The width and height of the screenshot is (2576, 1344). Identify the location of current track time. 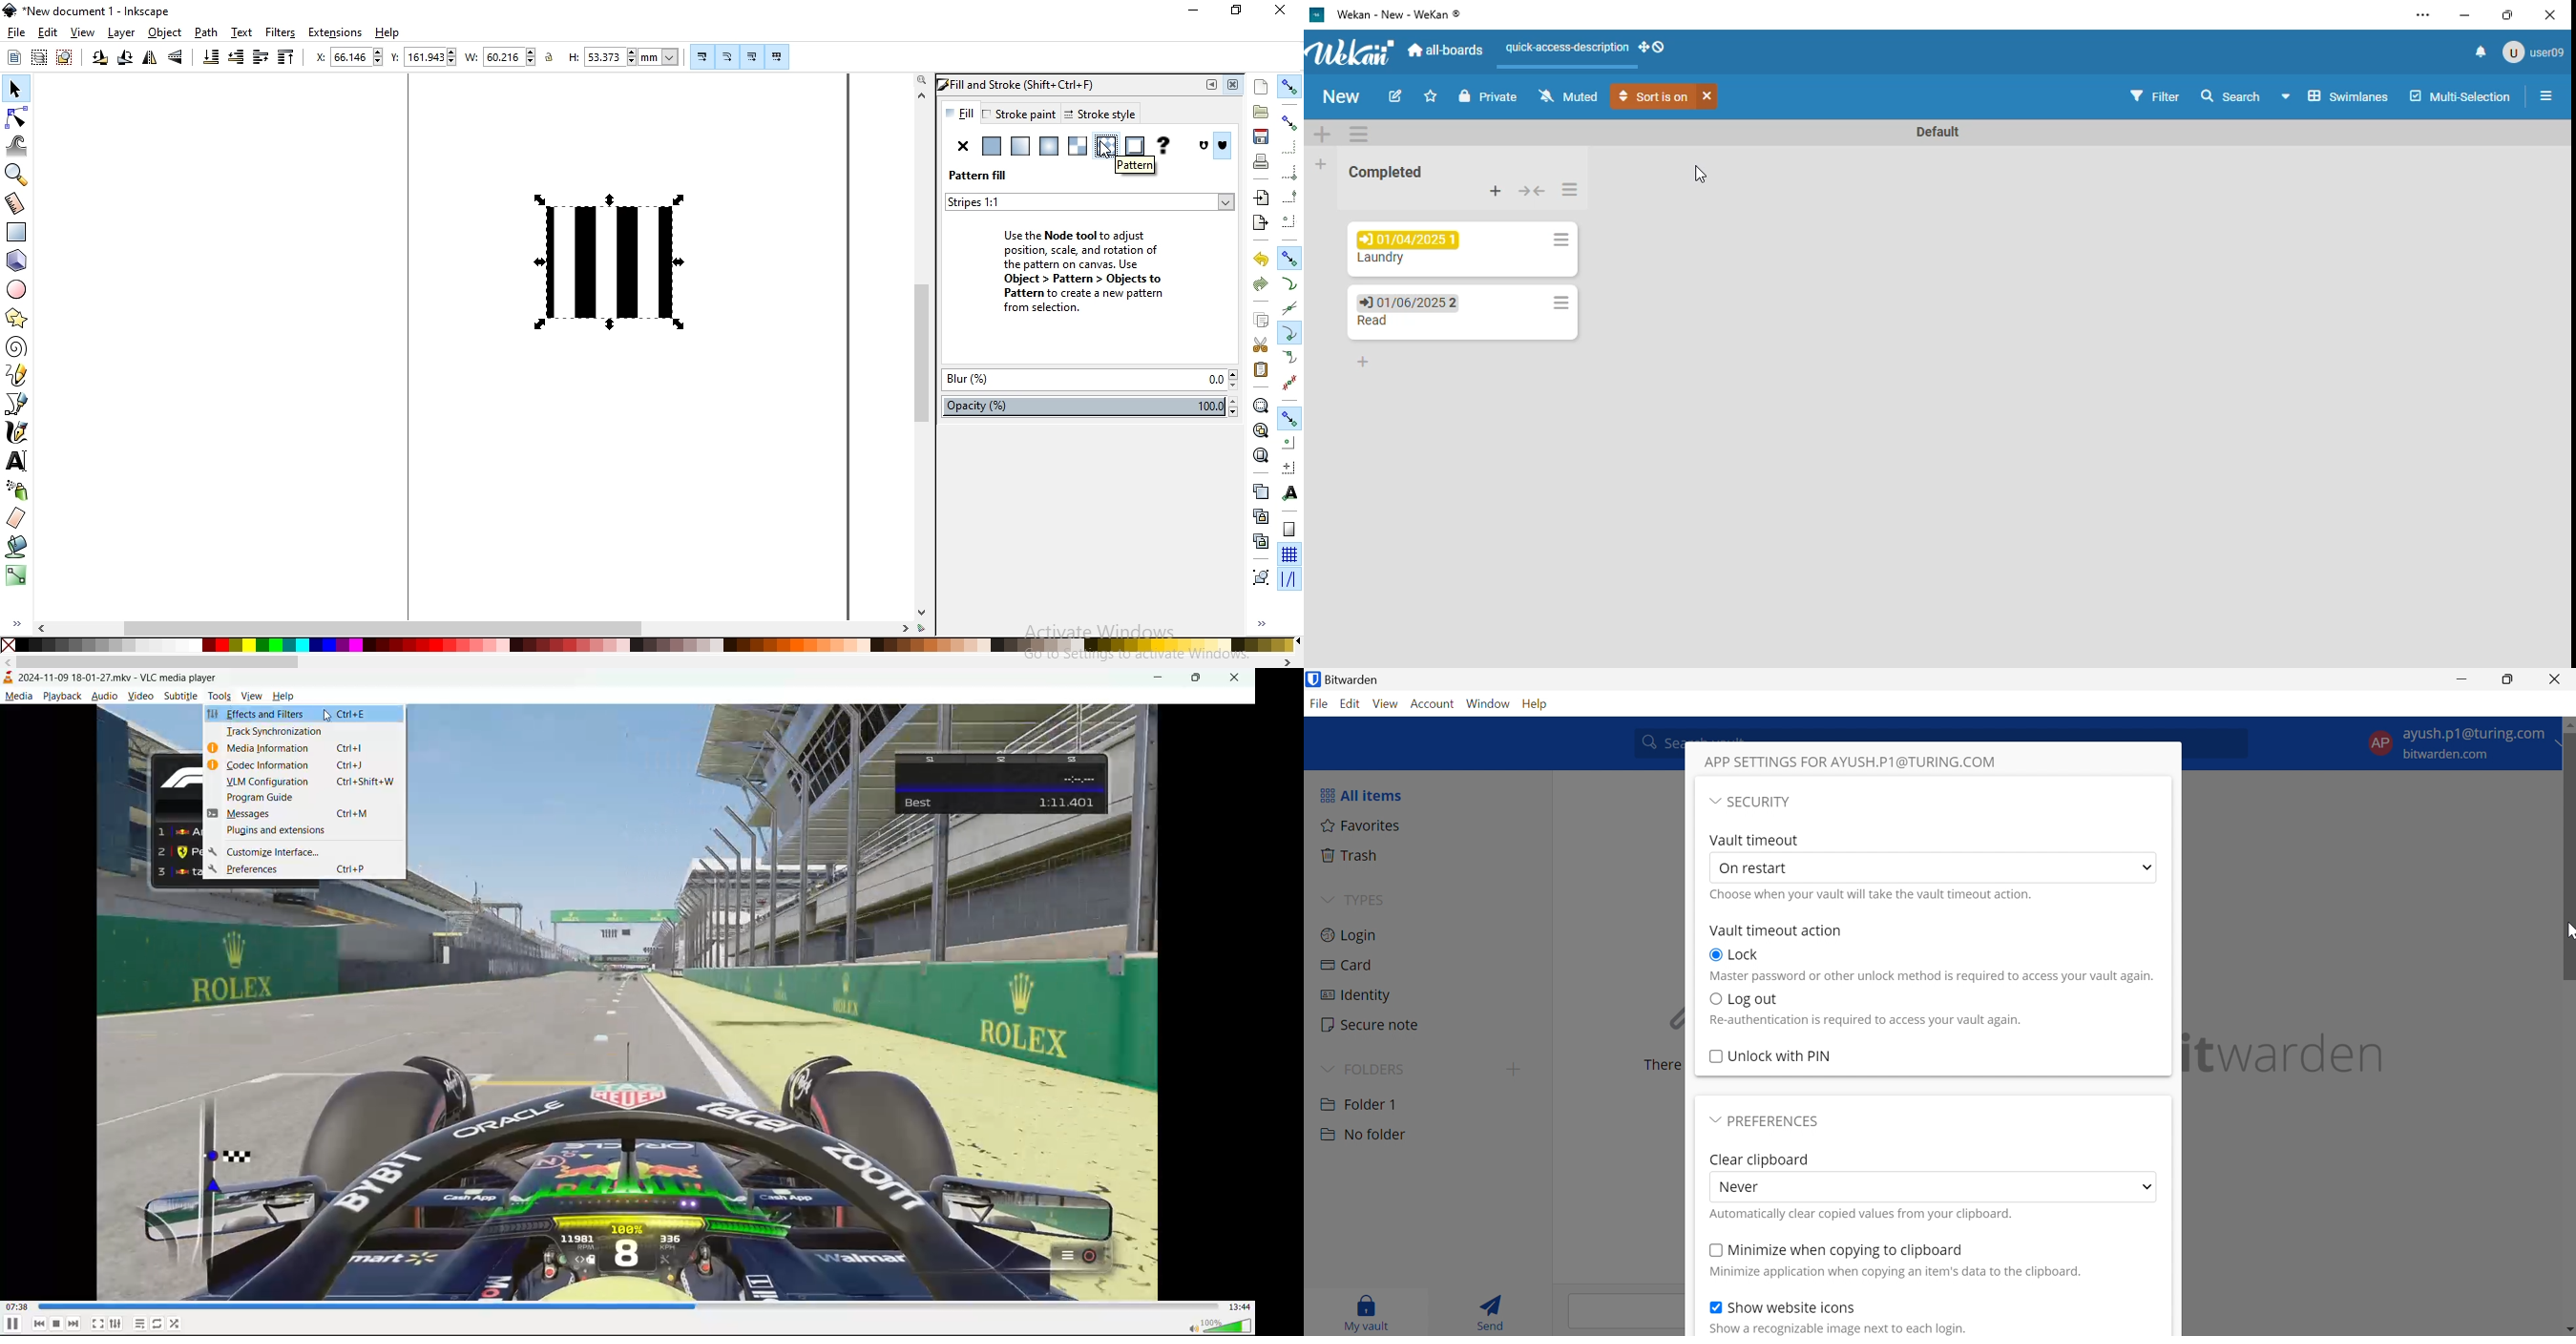
(19, 1307).